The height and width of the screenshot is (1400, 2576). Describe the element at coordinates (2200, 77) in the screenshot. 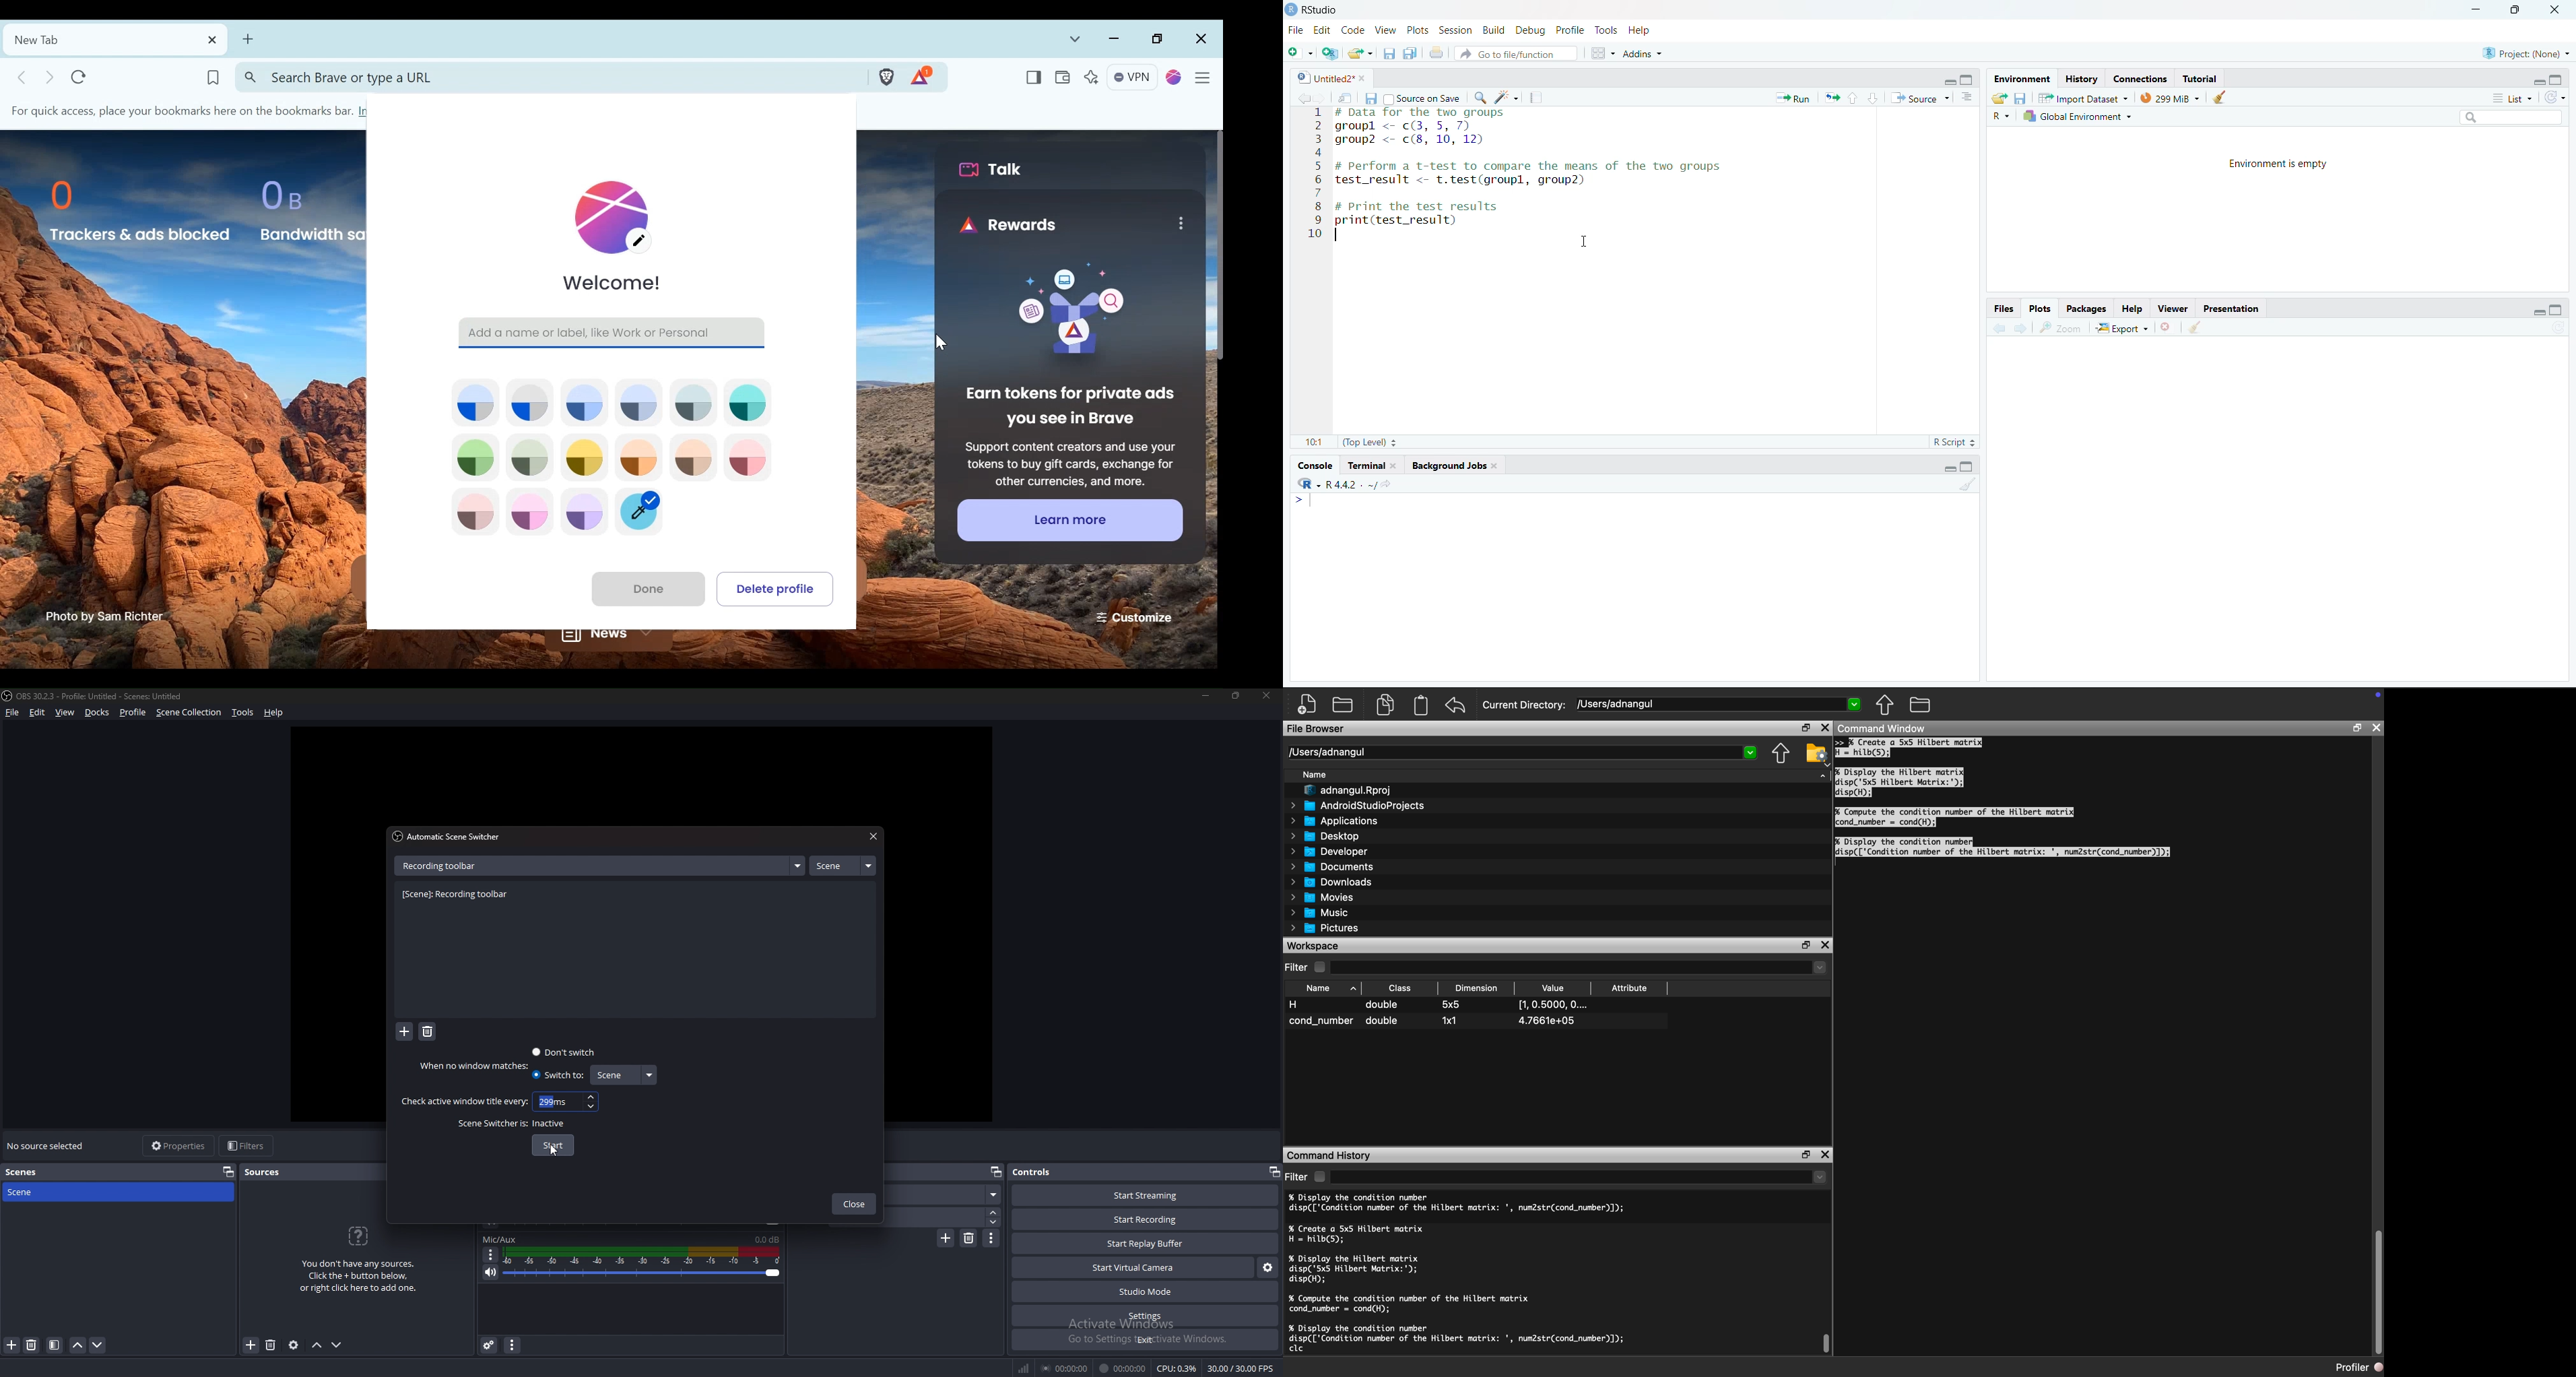

I see `Tutorial` at that location.